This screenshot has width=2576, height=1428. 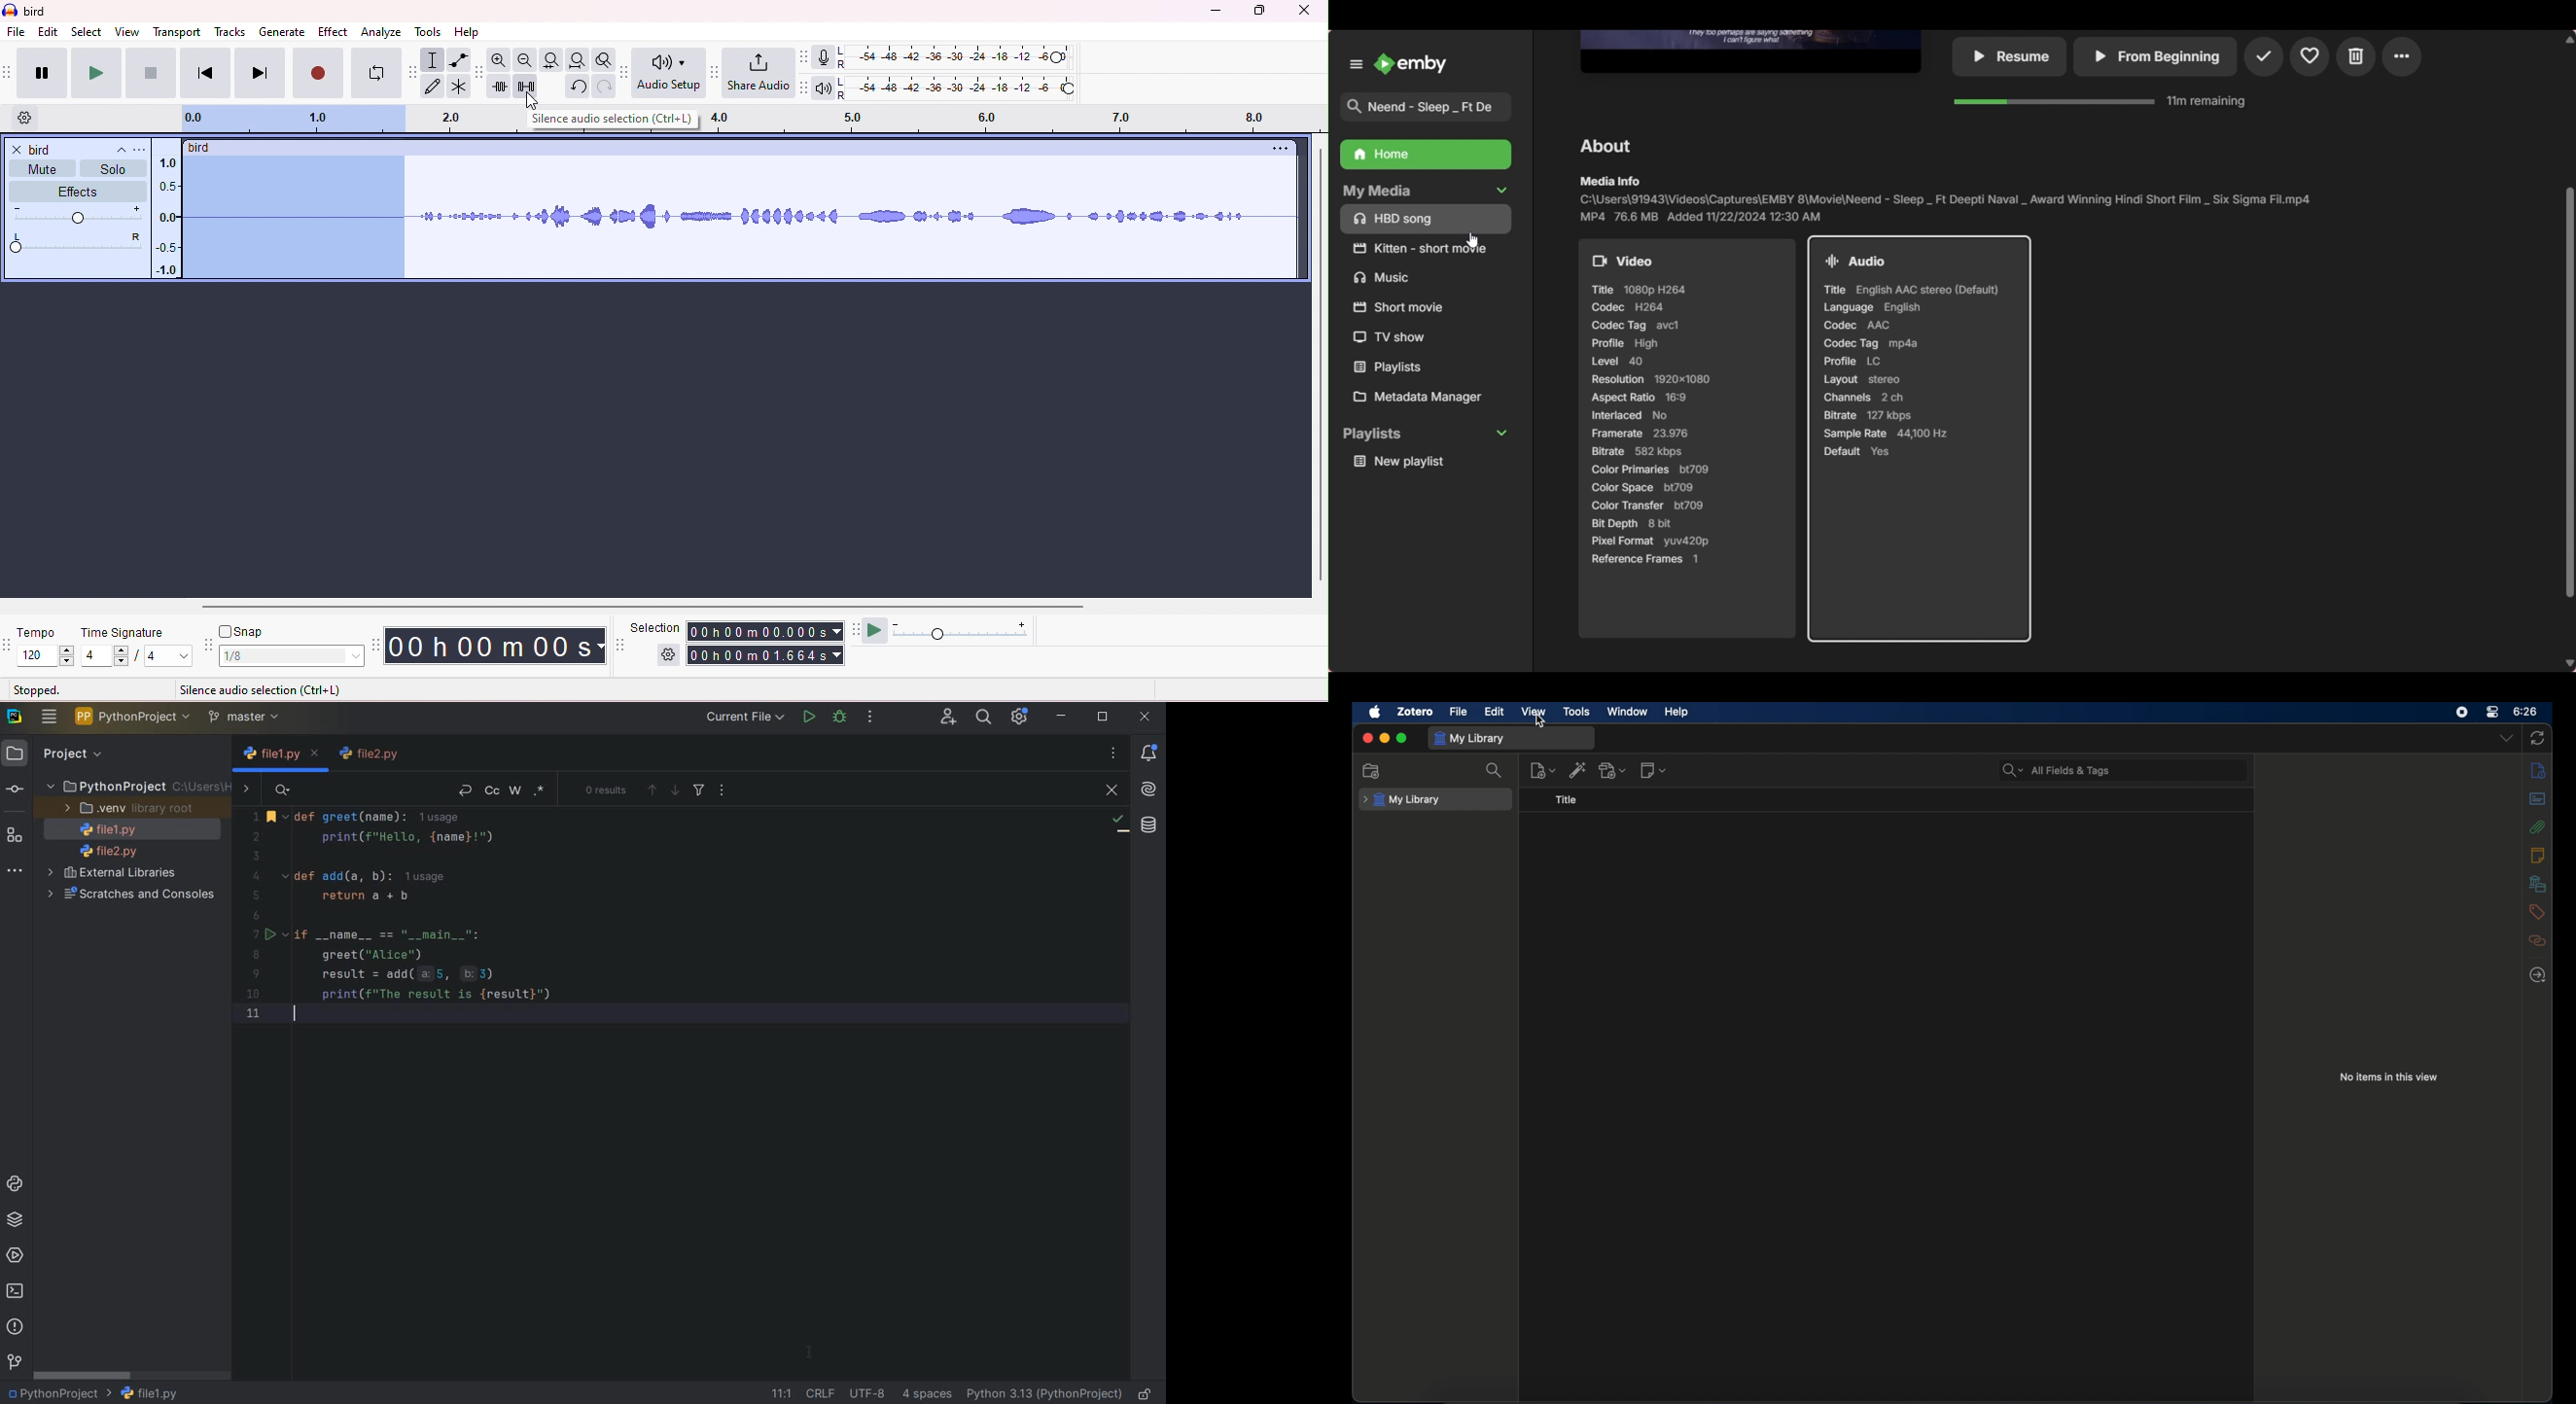 What do you see at coordinates (1950, 198) in the screenshot?
I see `` at bounding box center [1950, 198].